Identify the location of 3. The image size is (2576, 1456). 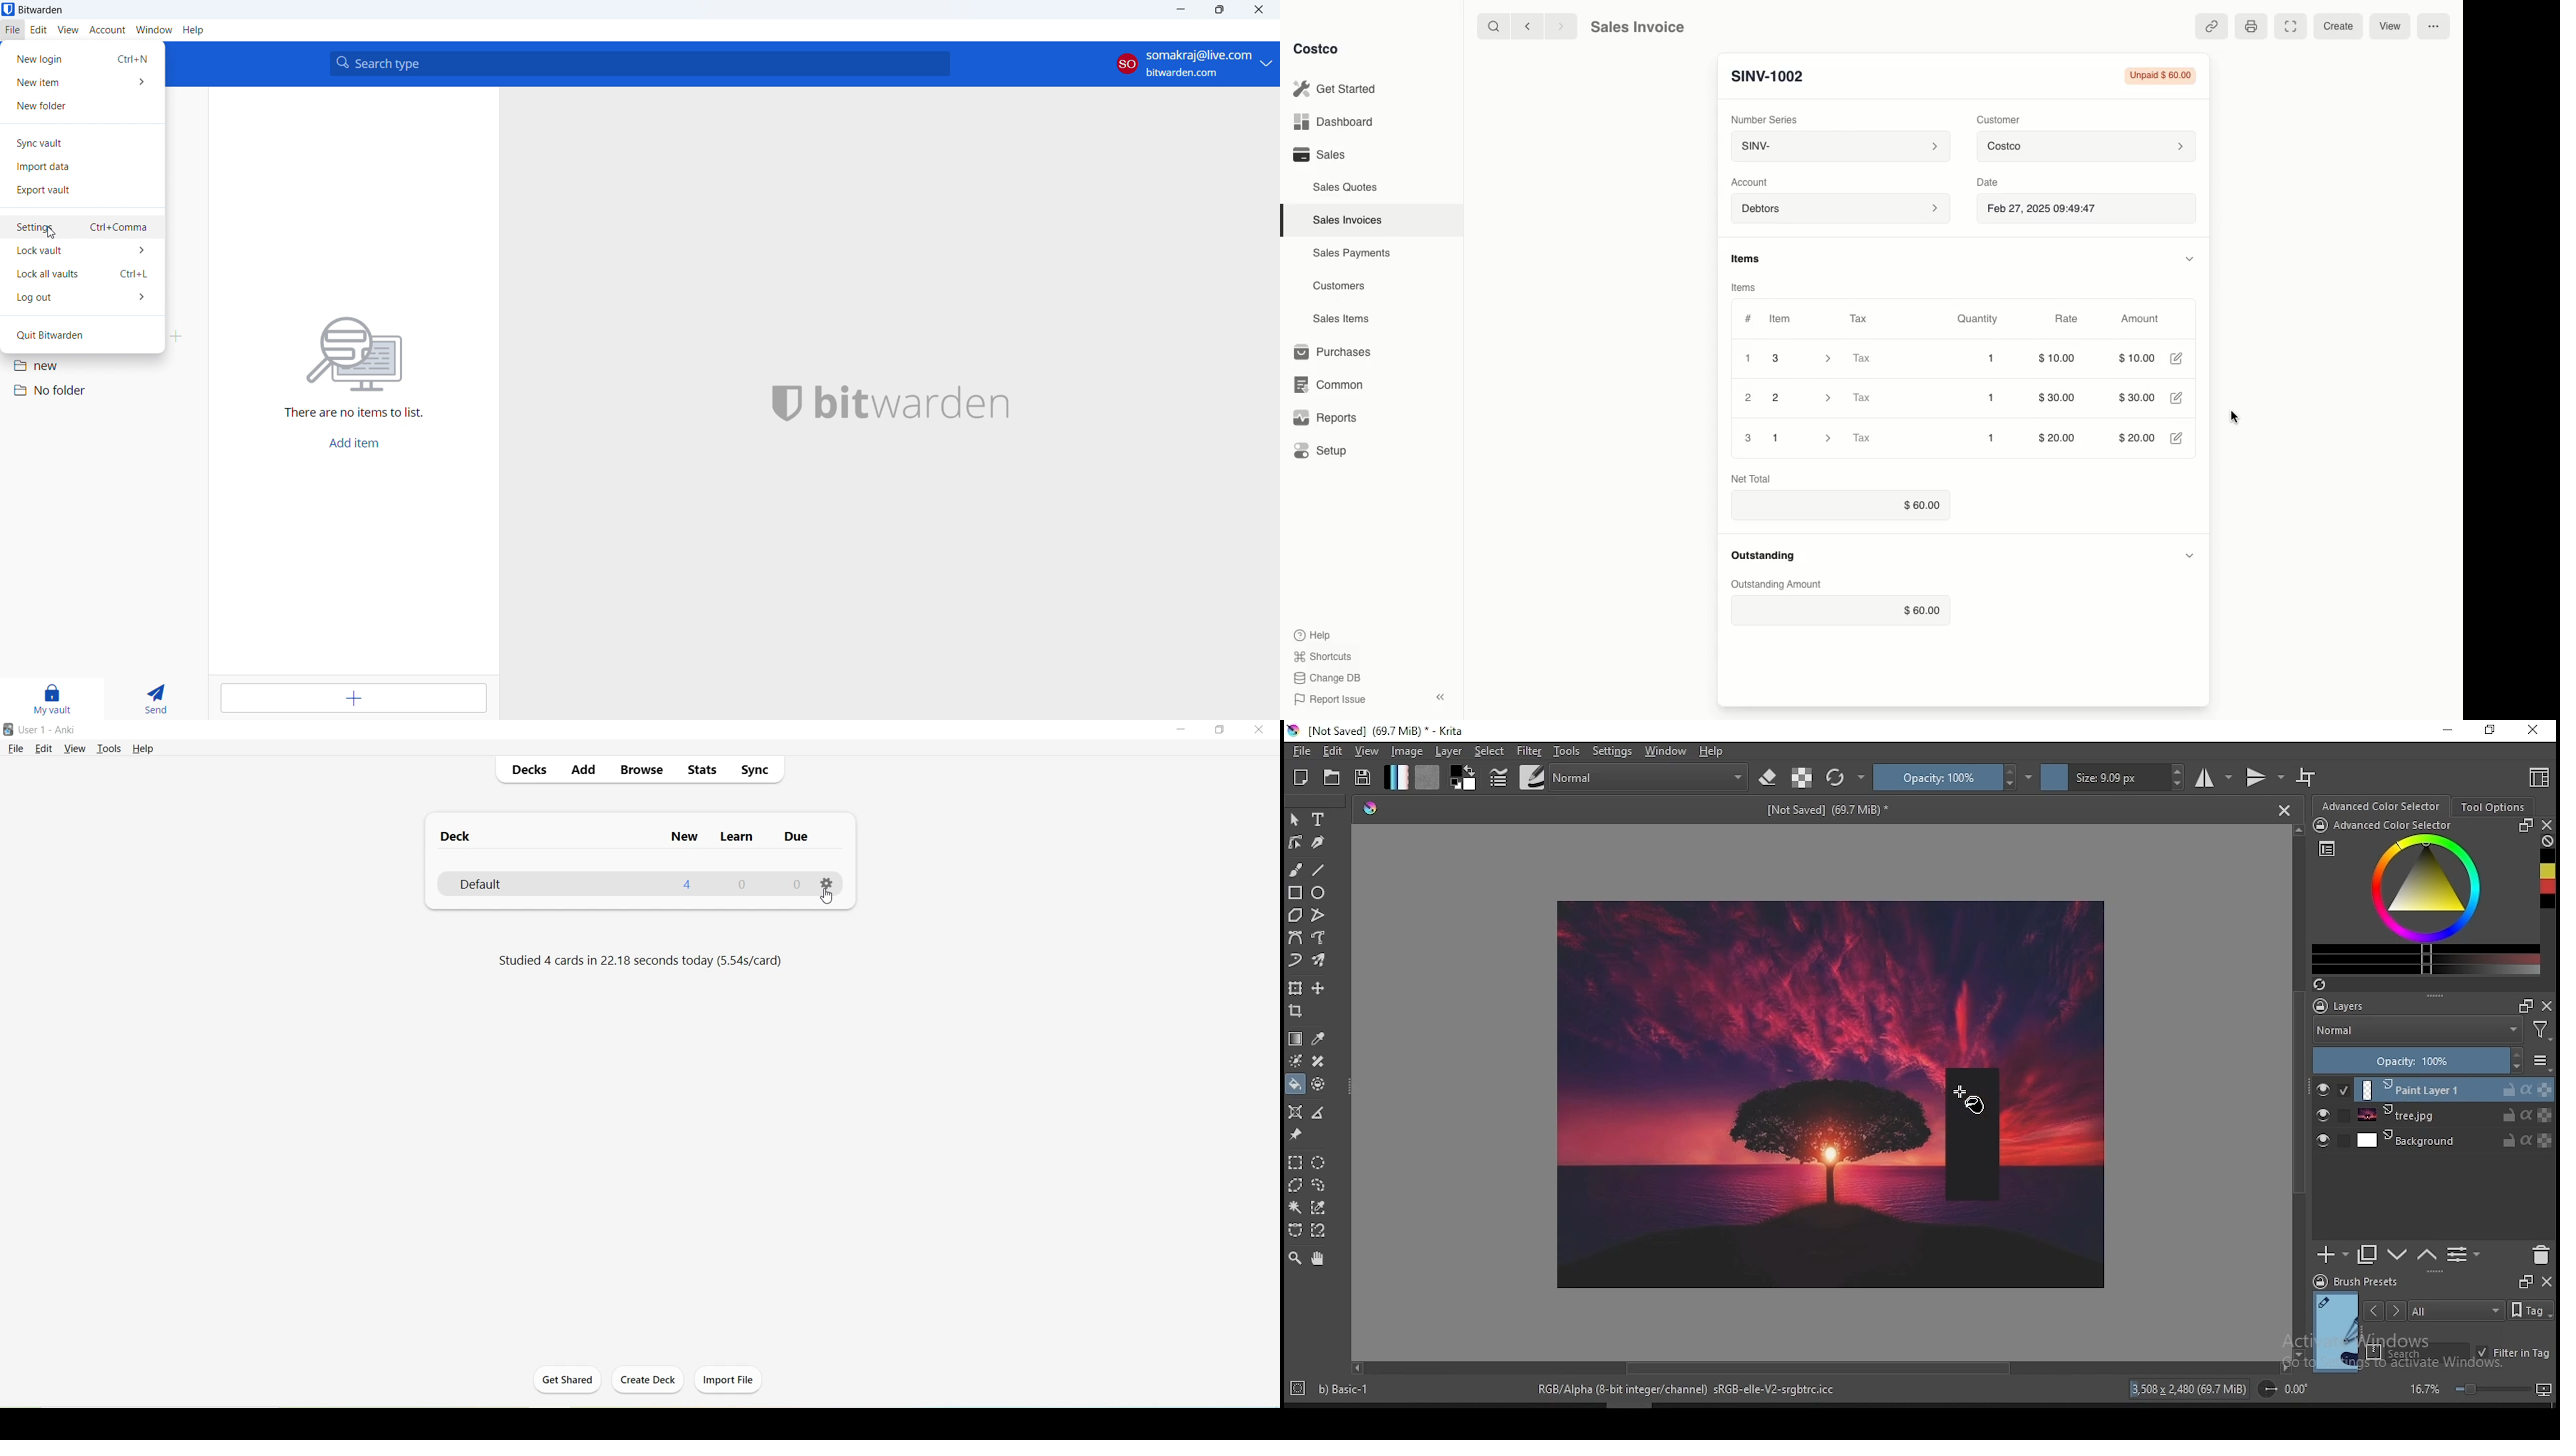
(1747, 438).